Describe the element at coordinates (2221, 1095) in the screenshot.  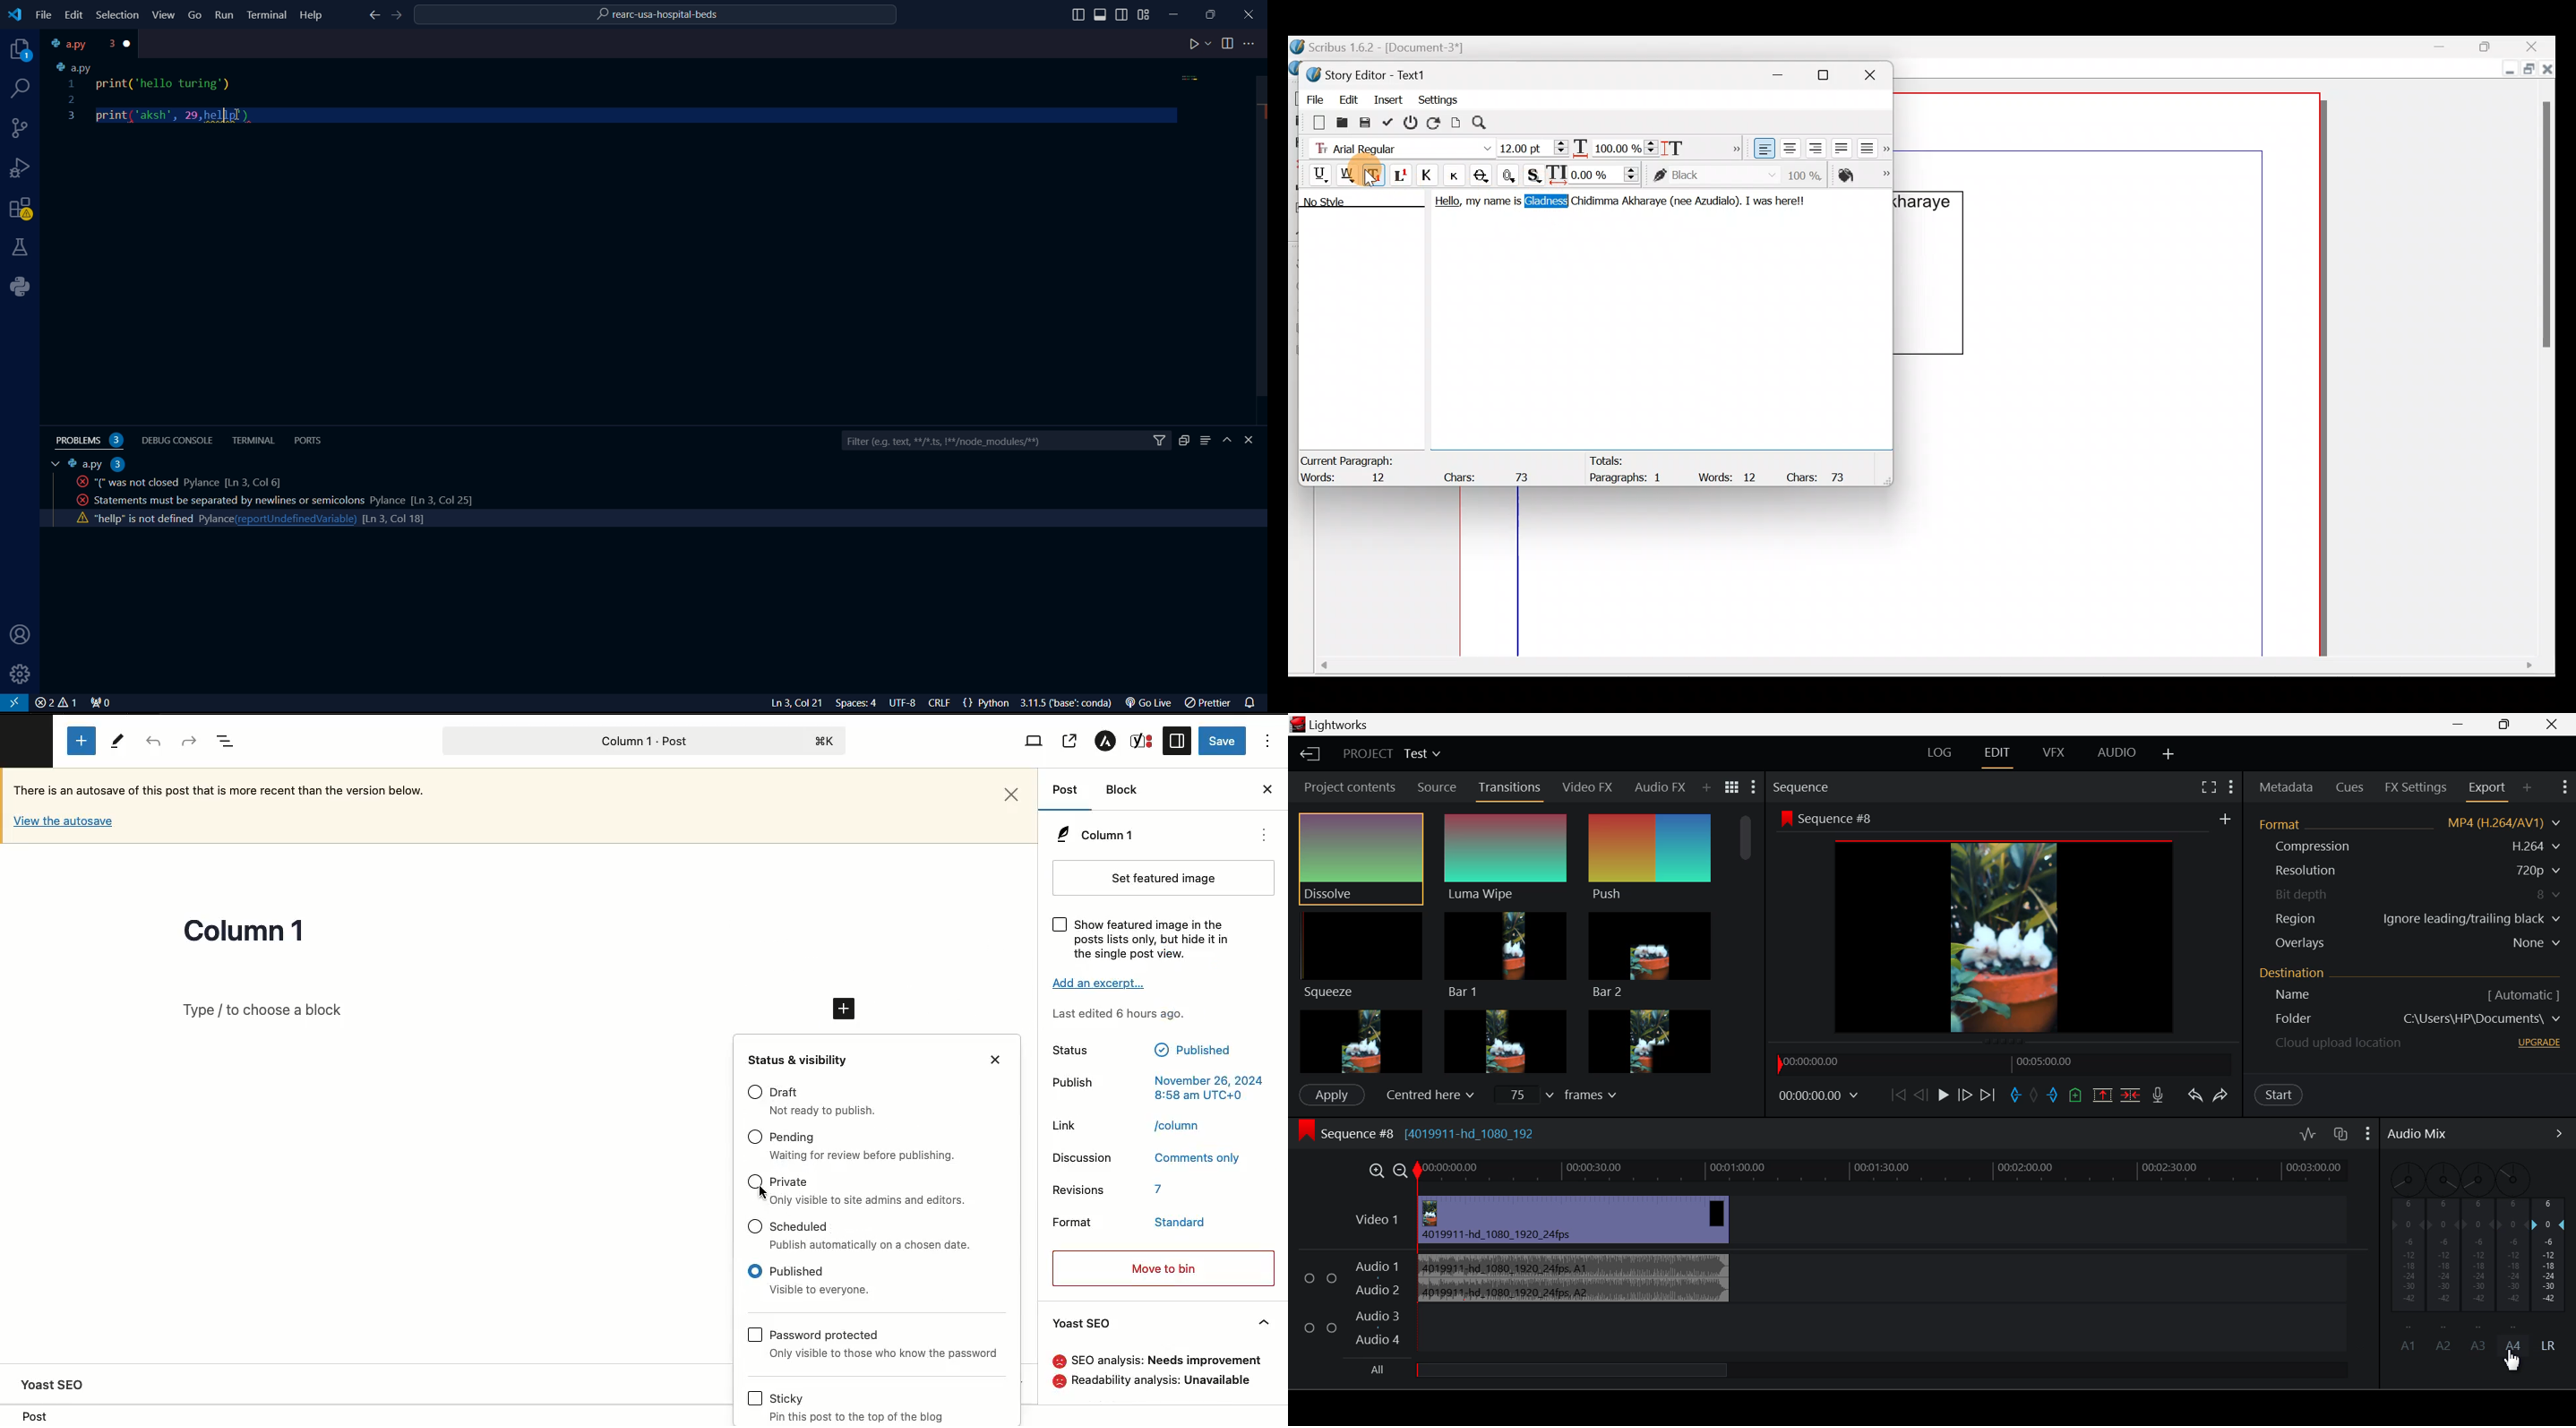
I see `Redo` at that location.